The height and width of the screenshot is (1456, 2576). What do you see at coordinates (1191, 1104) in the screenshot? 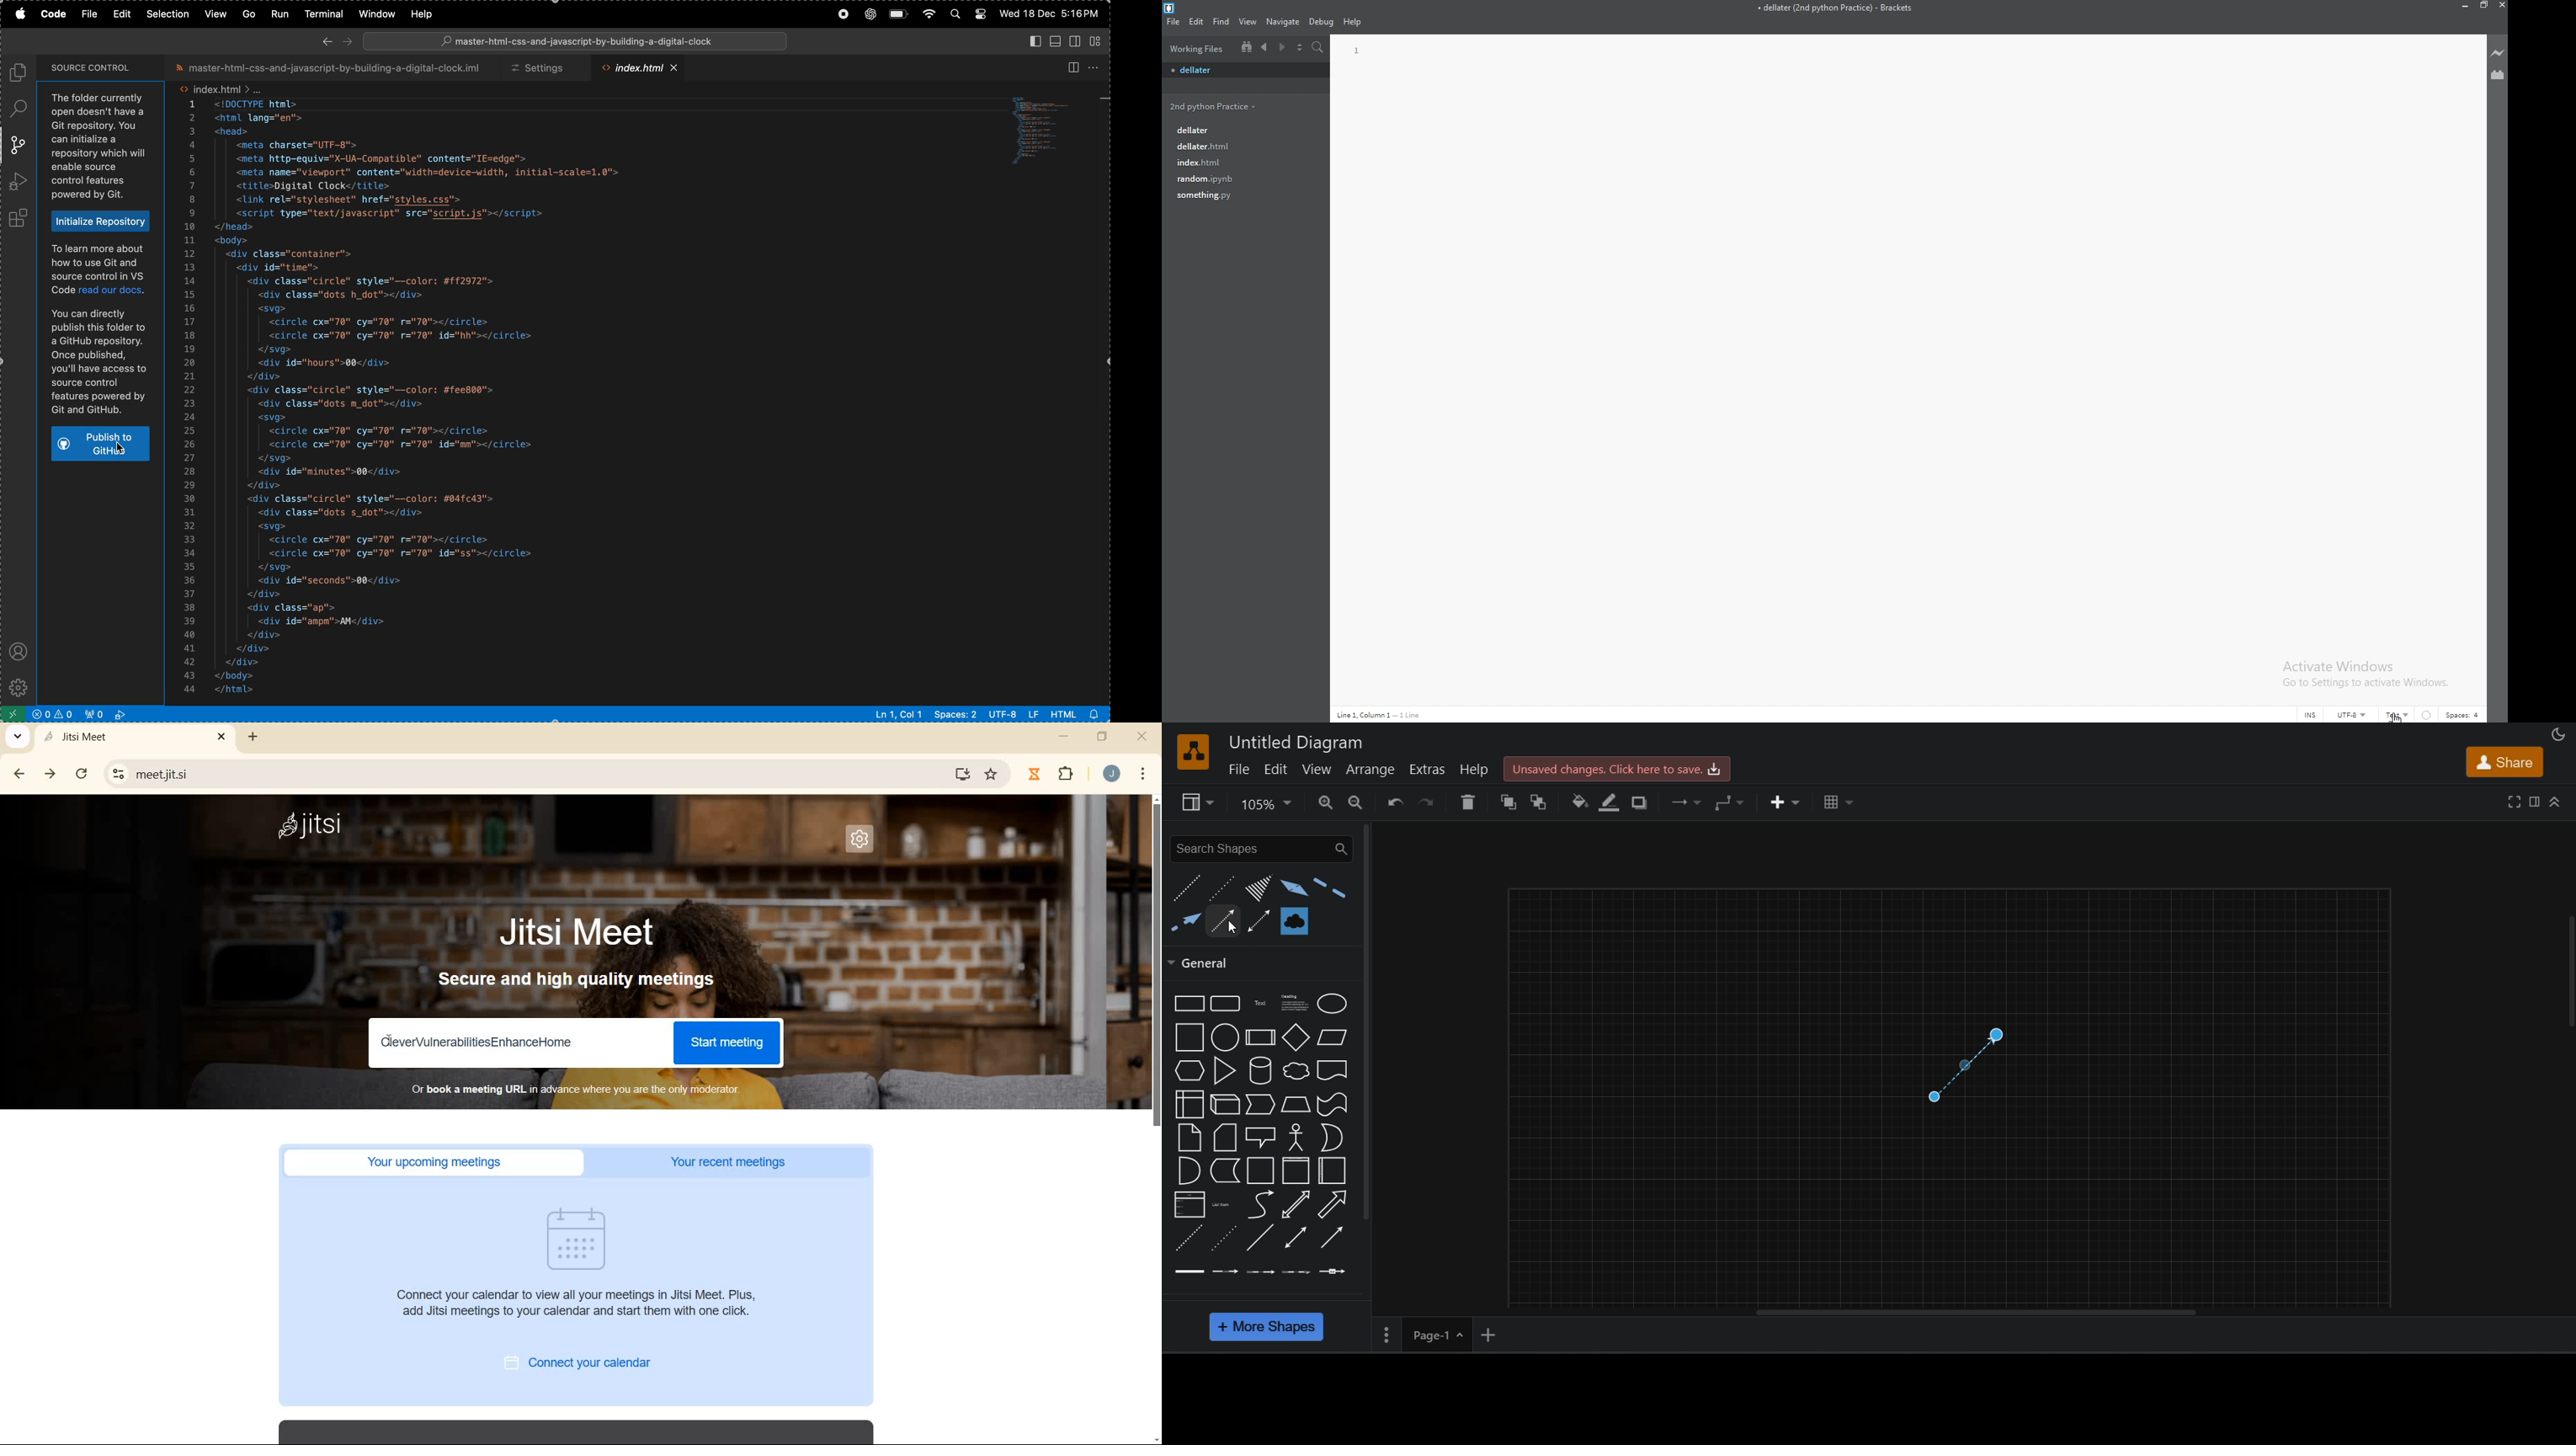
I see `internal storage ` at bounding box center [1191, 1104].